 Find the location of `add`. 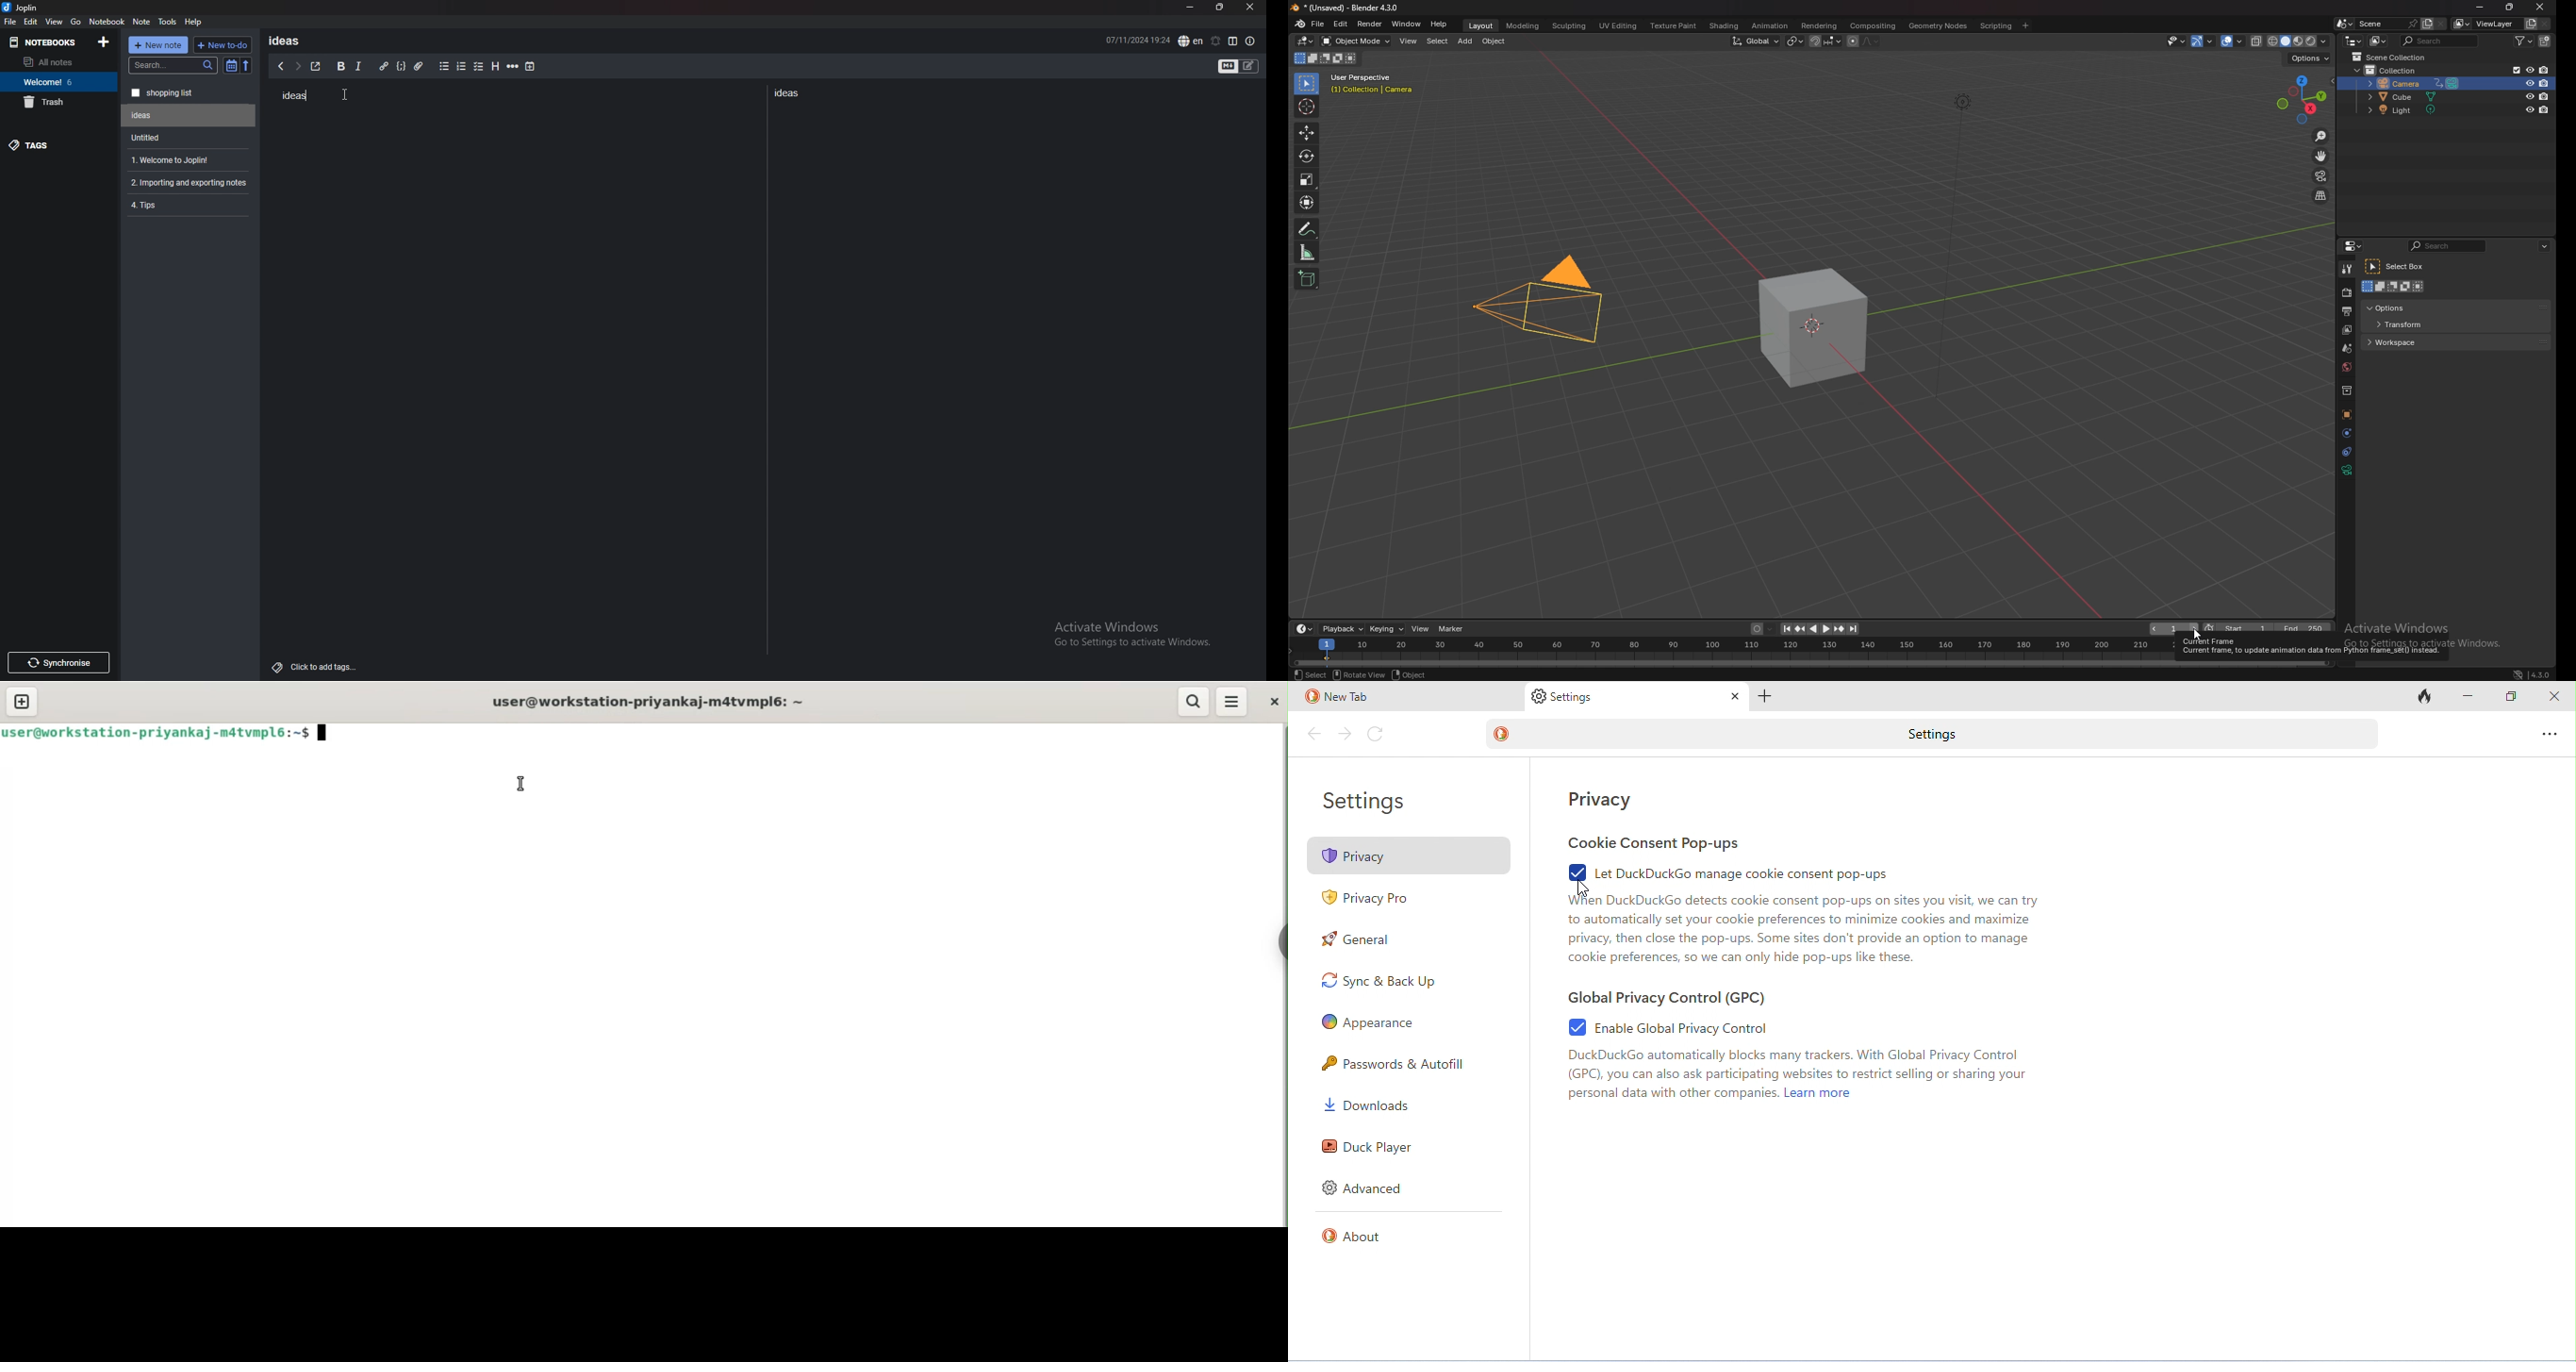

add is located at coordinates (1465, 42).